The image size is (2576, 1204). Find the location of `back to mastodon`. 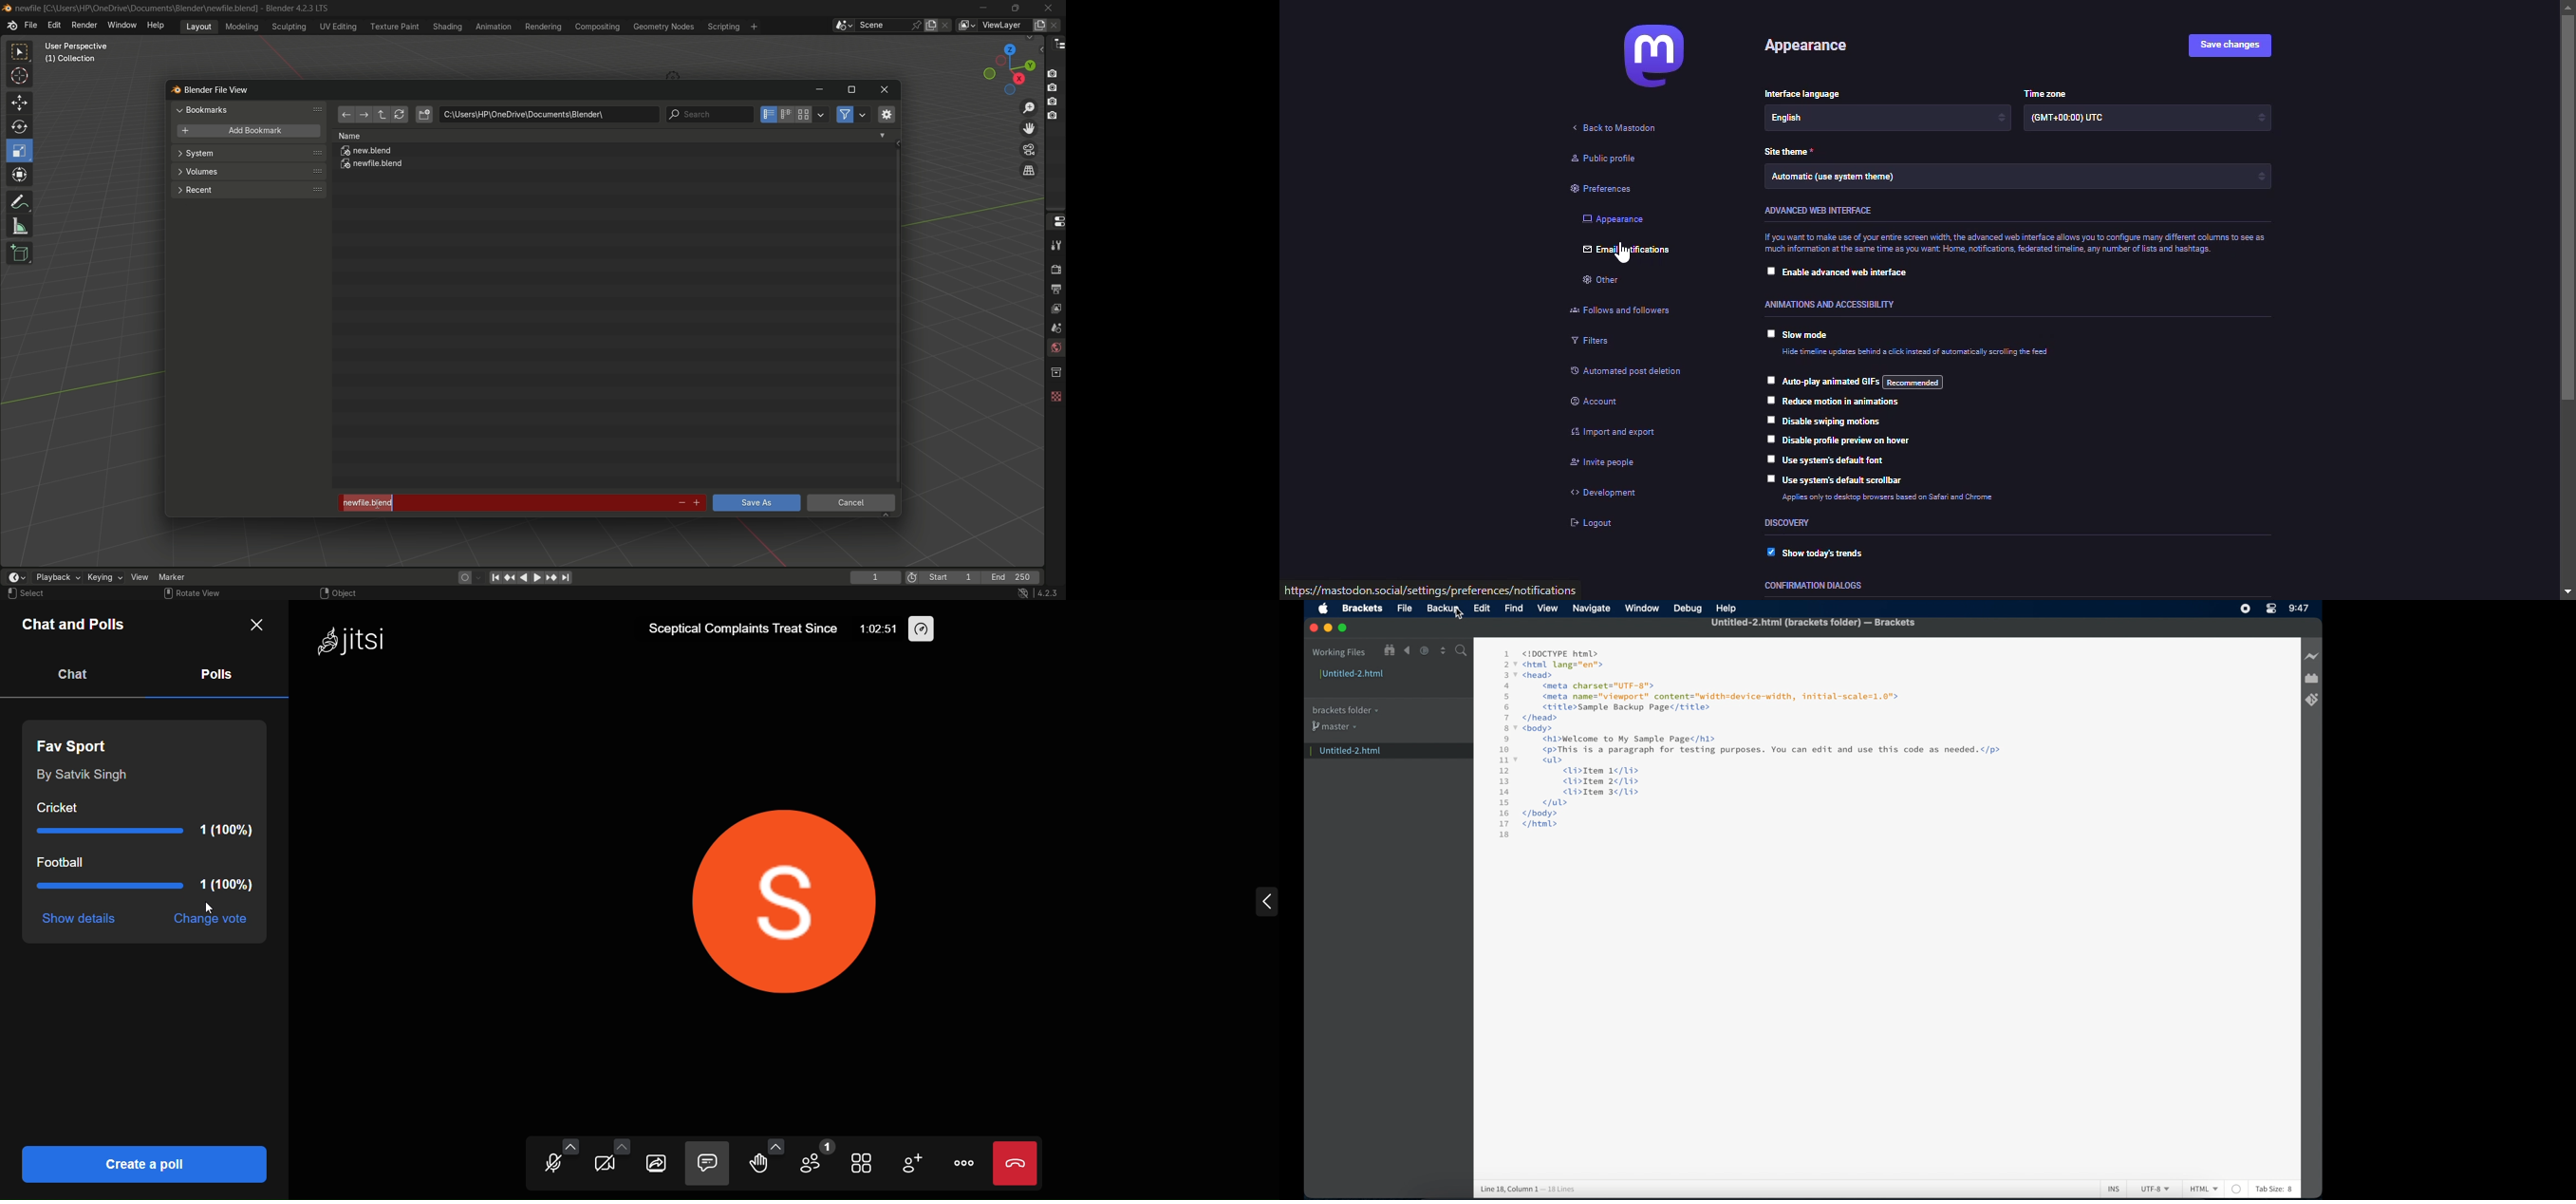

back to mastodon is located at coordinates (1615, 131).